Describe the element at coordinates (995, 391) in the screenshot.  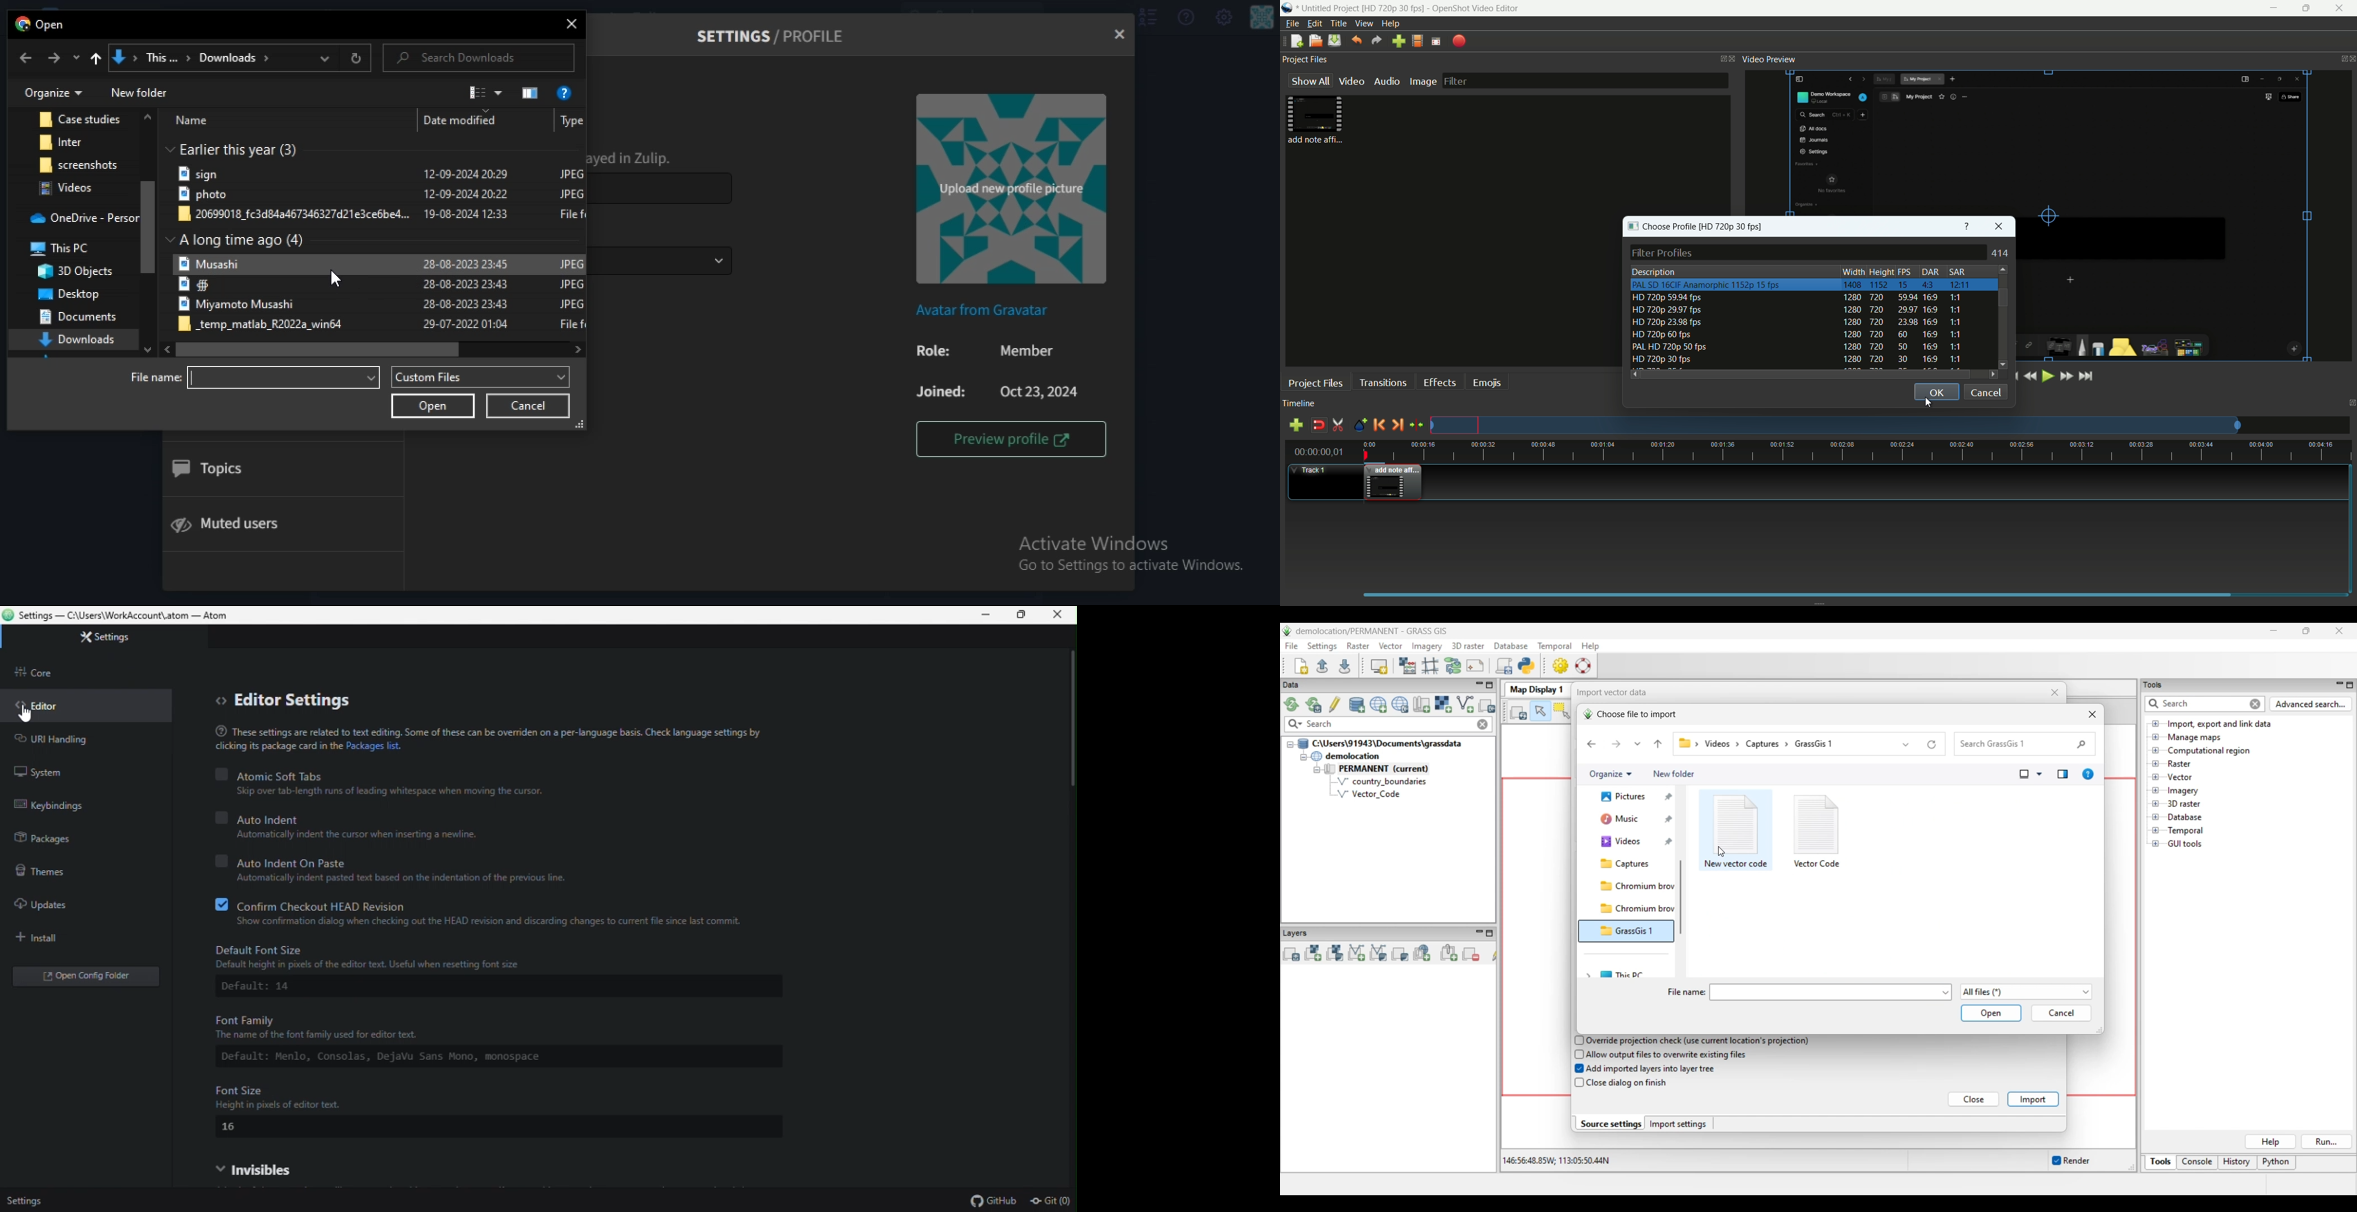
I see `Joined : Oct 23, 2024` at that location.